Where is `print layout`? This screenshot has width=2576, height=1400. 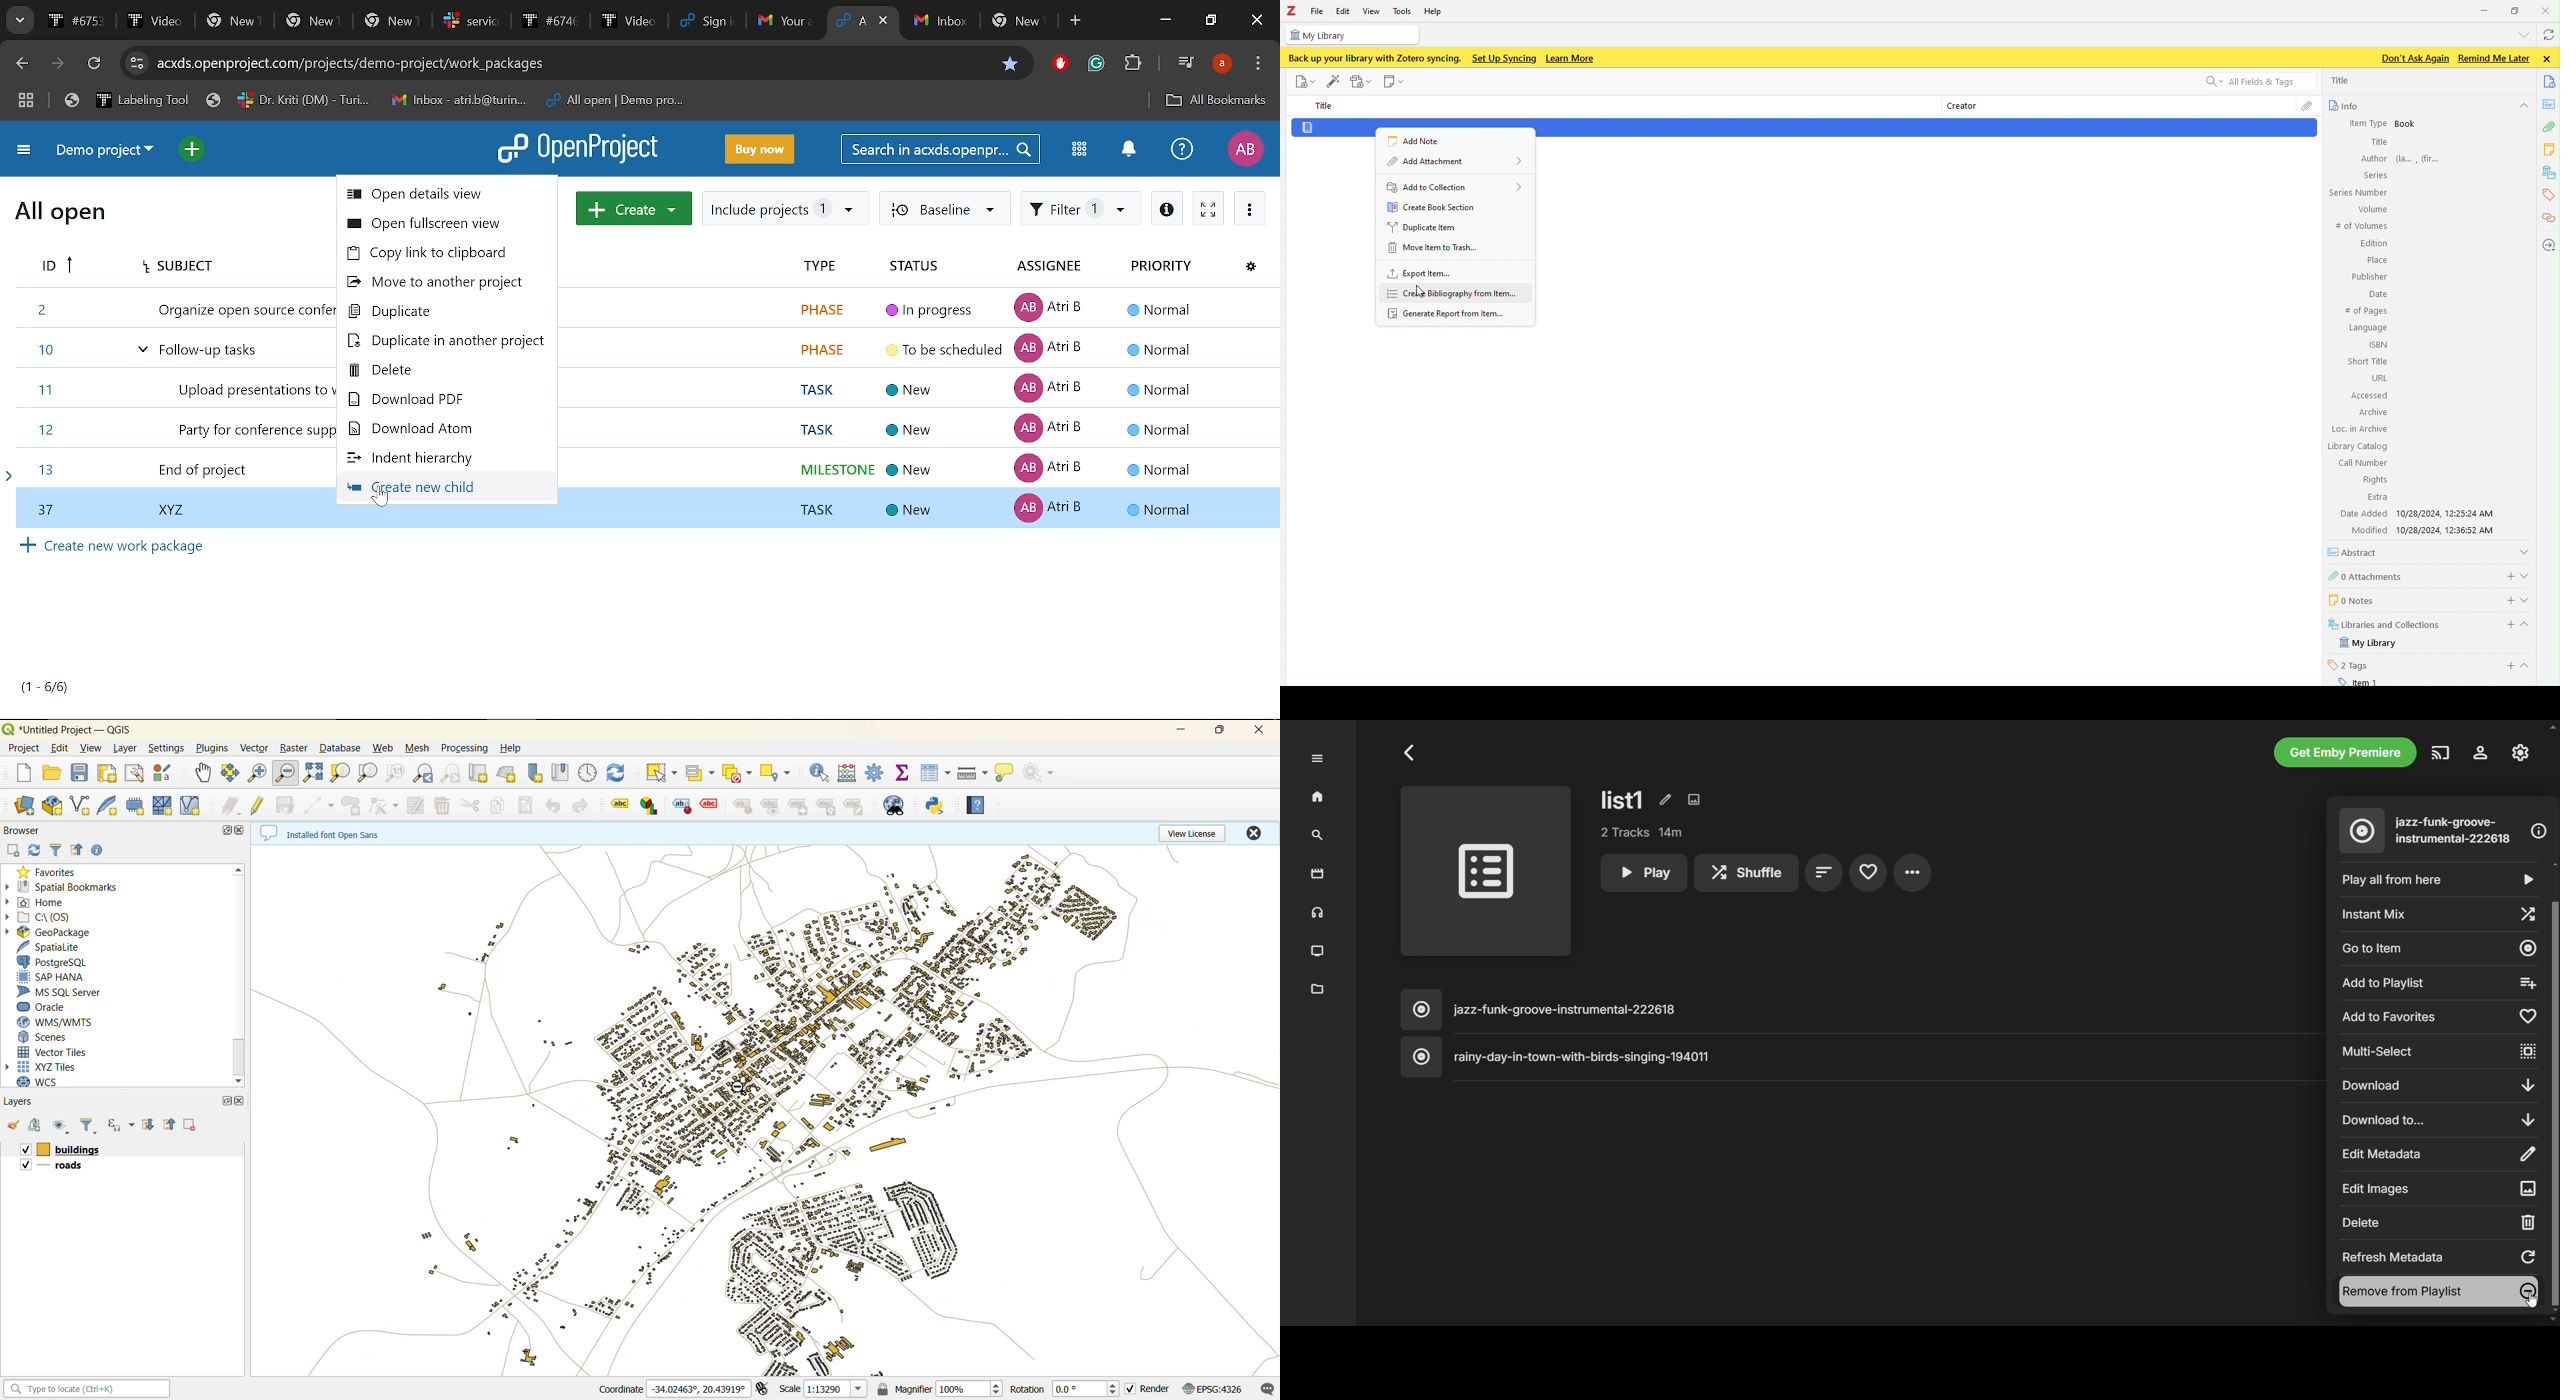
print layout is located at coordinates (111, 775).